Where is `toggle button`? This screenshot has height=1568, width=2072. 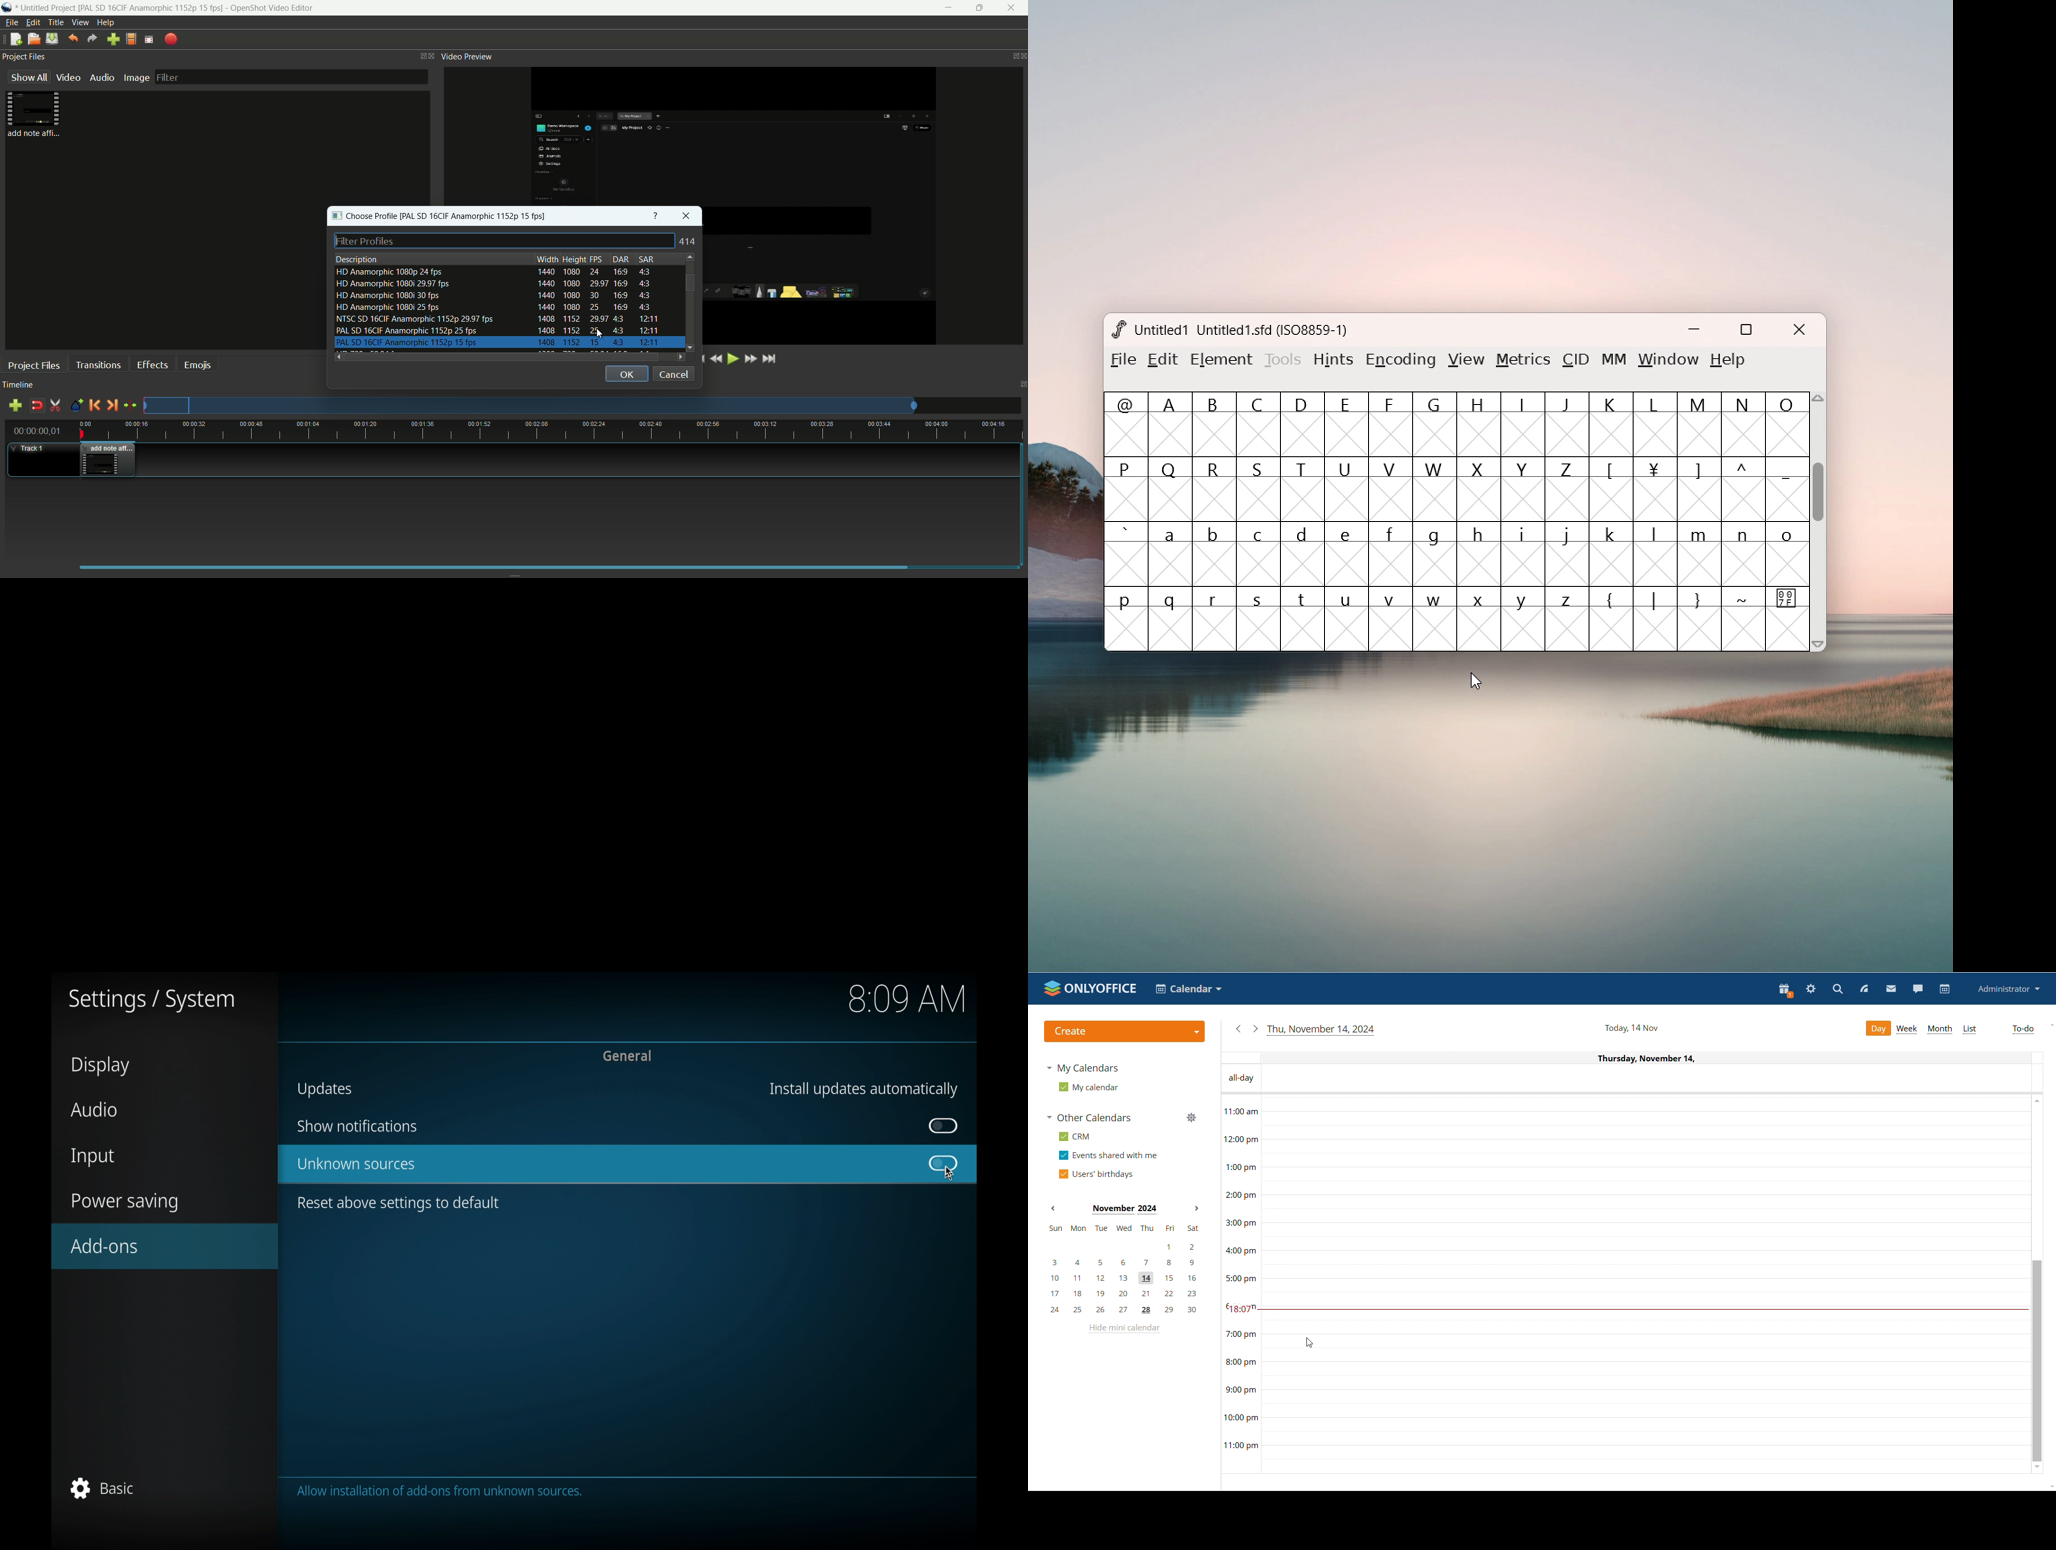
toggle button is located at coordinates (944, 1164).